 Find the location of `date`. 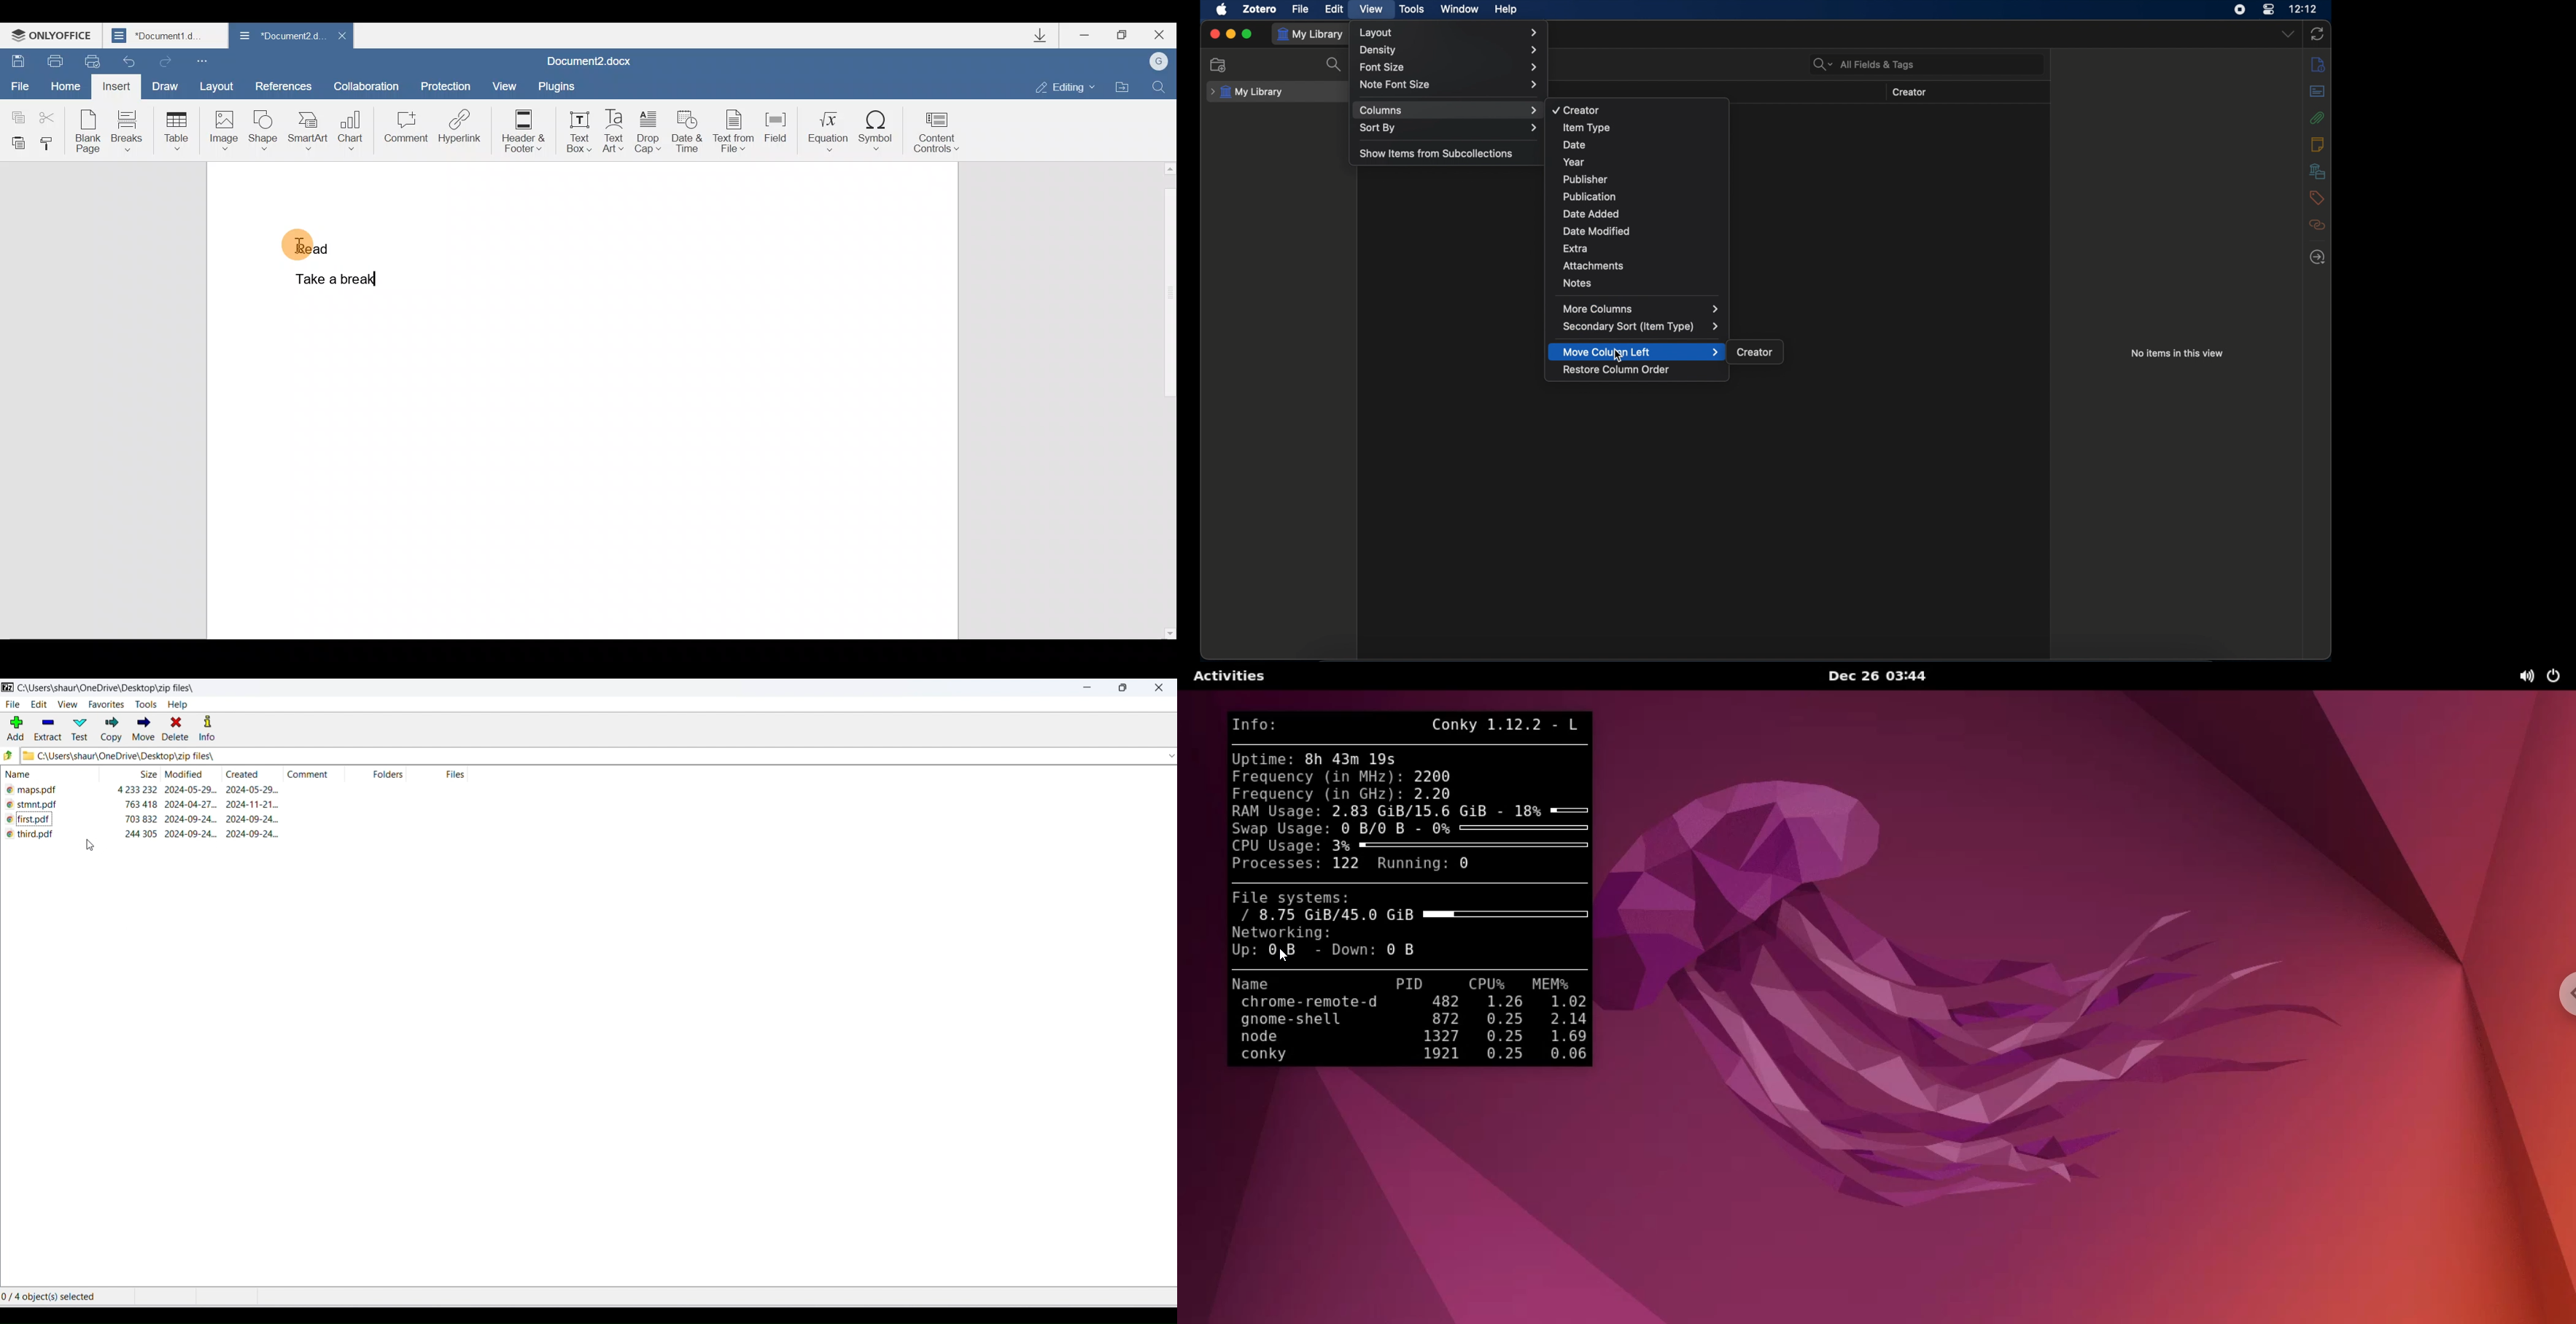

date is located at coordinates (1574, 145).